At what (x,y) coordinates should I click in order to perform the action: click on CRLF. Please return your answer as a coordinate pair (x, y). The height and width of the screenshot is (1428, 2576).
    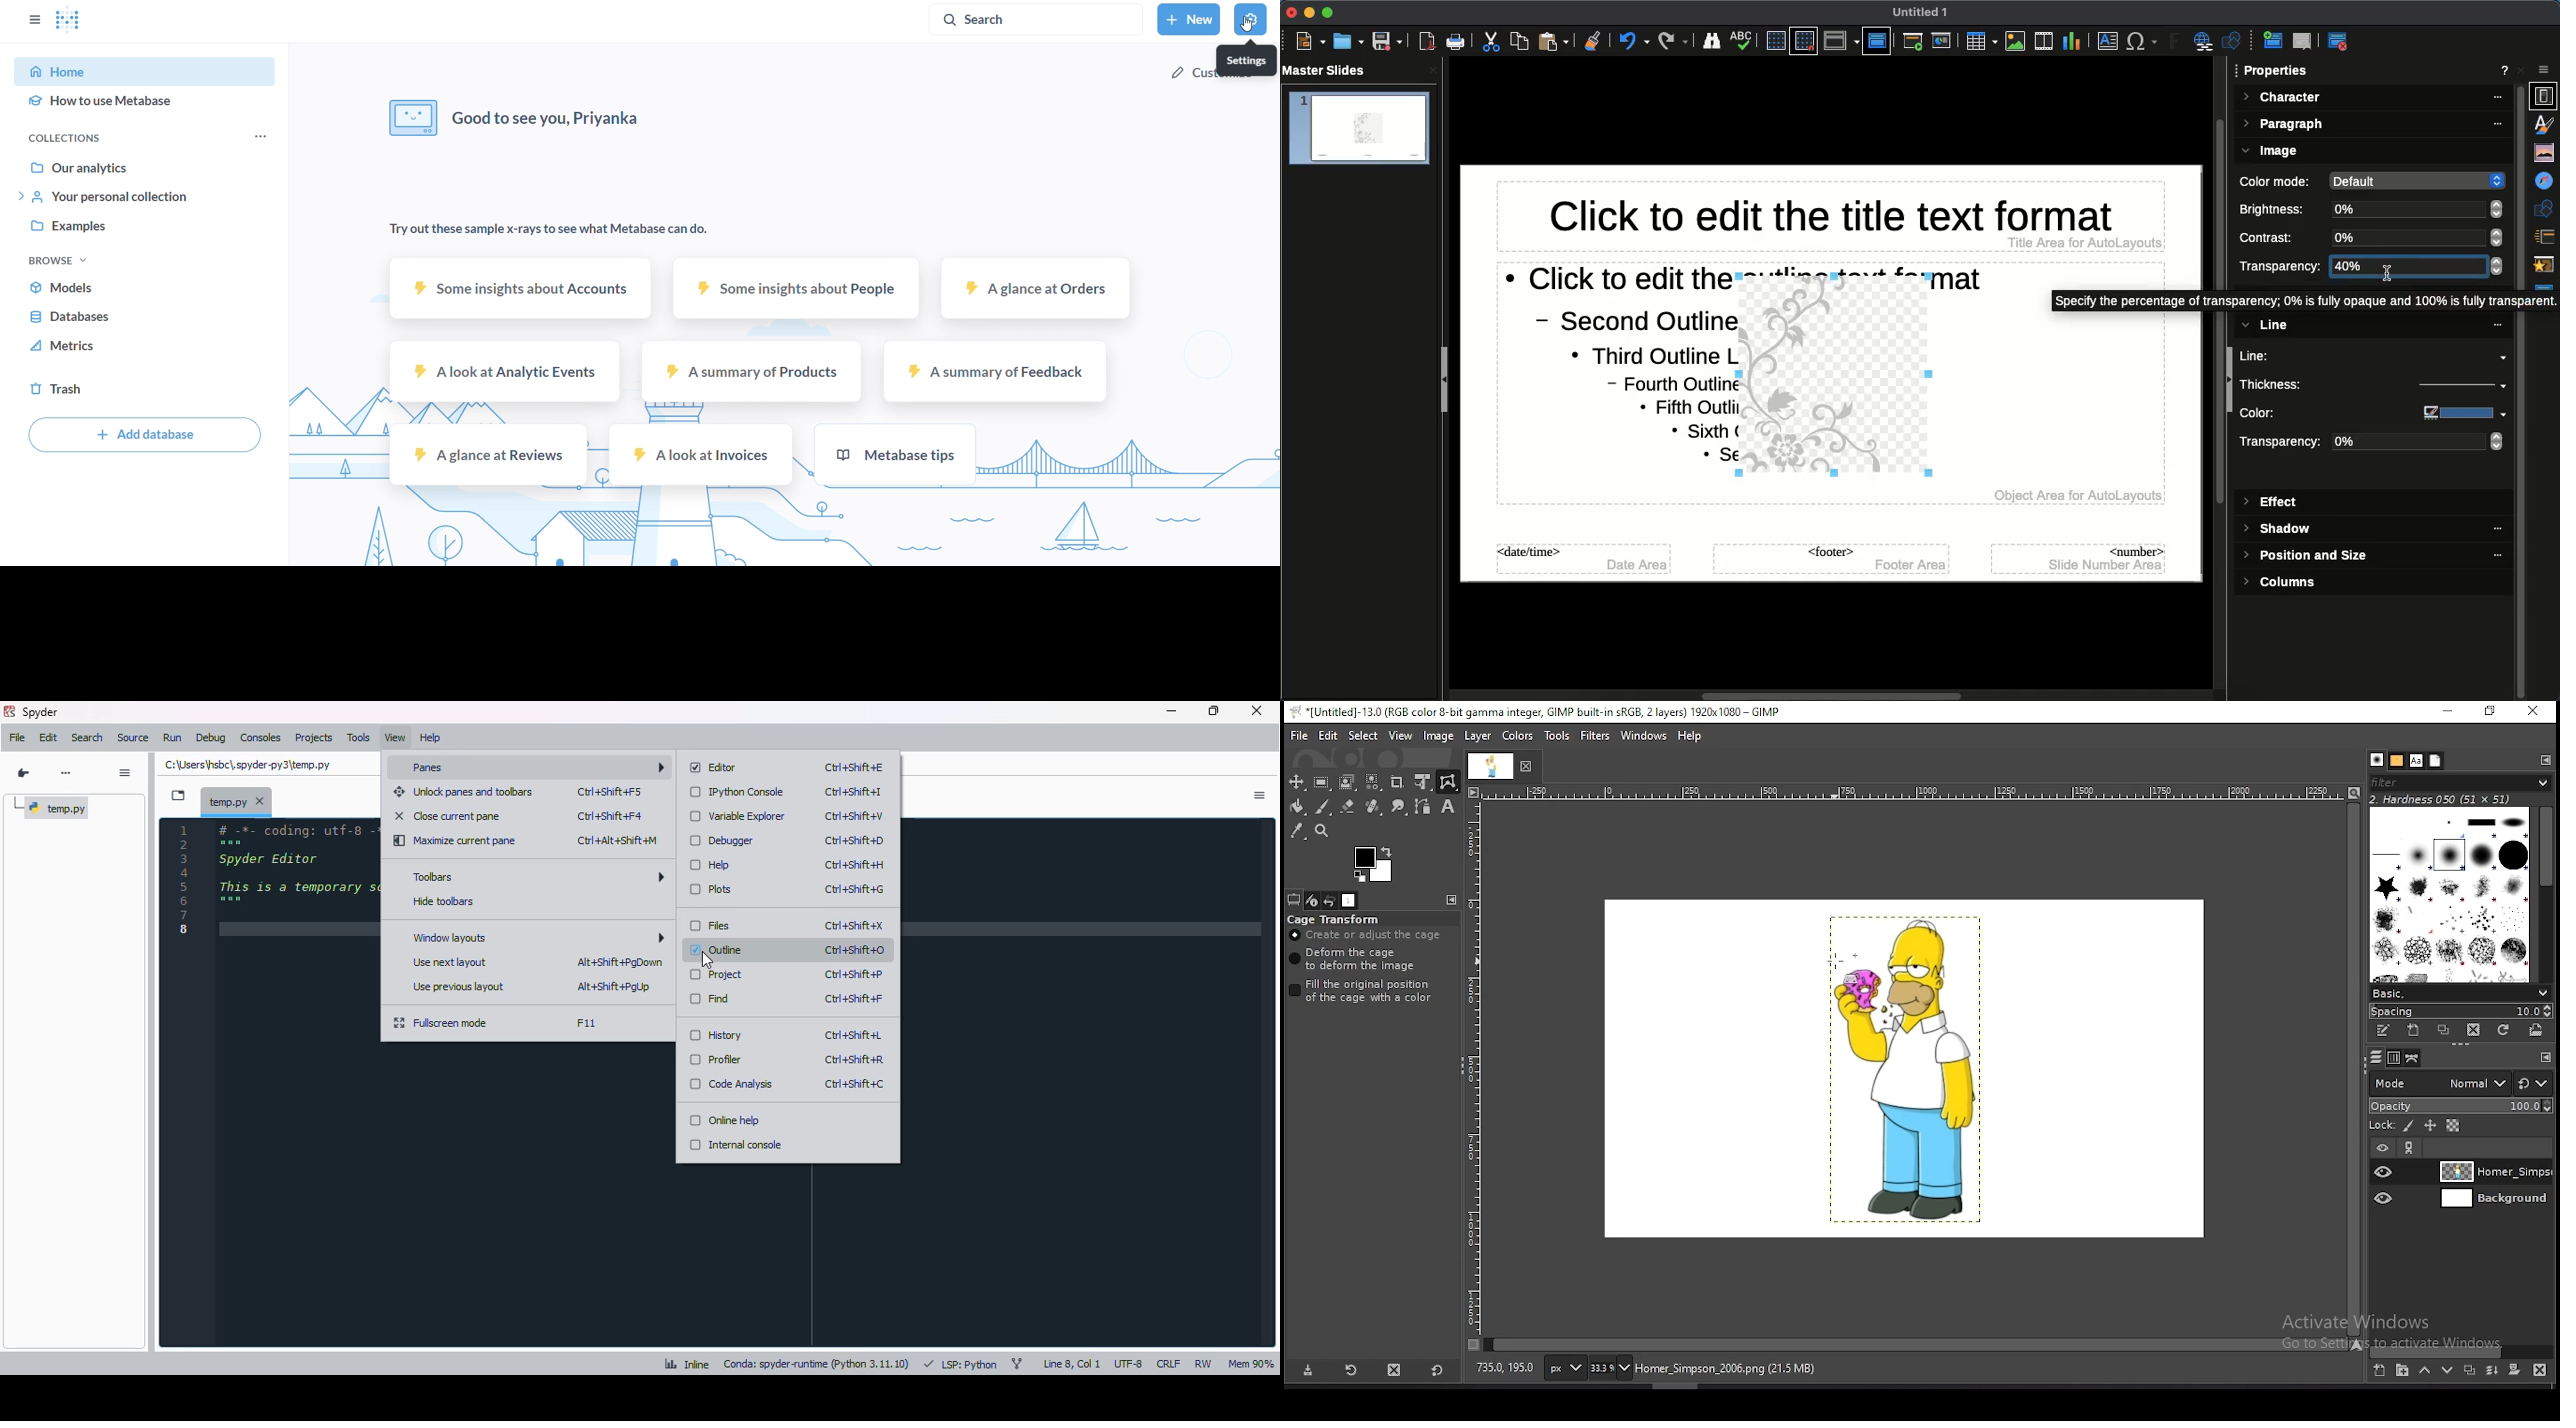
    Looking at the image, I should click on (1168, 1364).